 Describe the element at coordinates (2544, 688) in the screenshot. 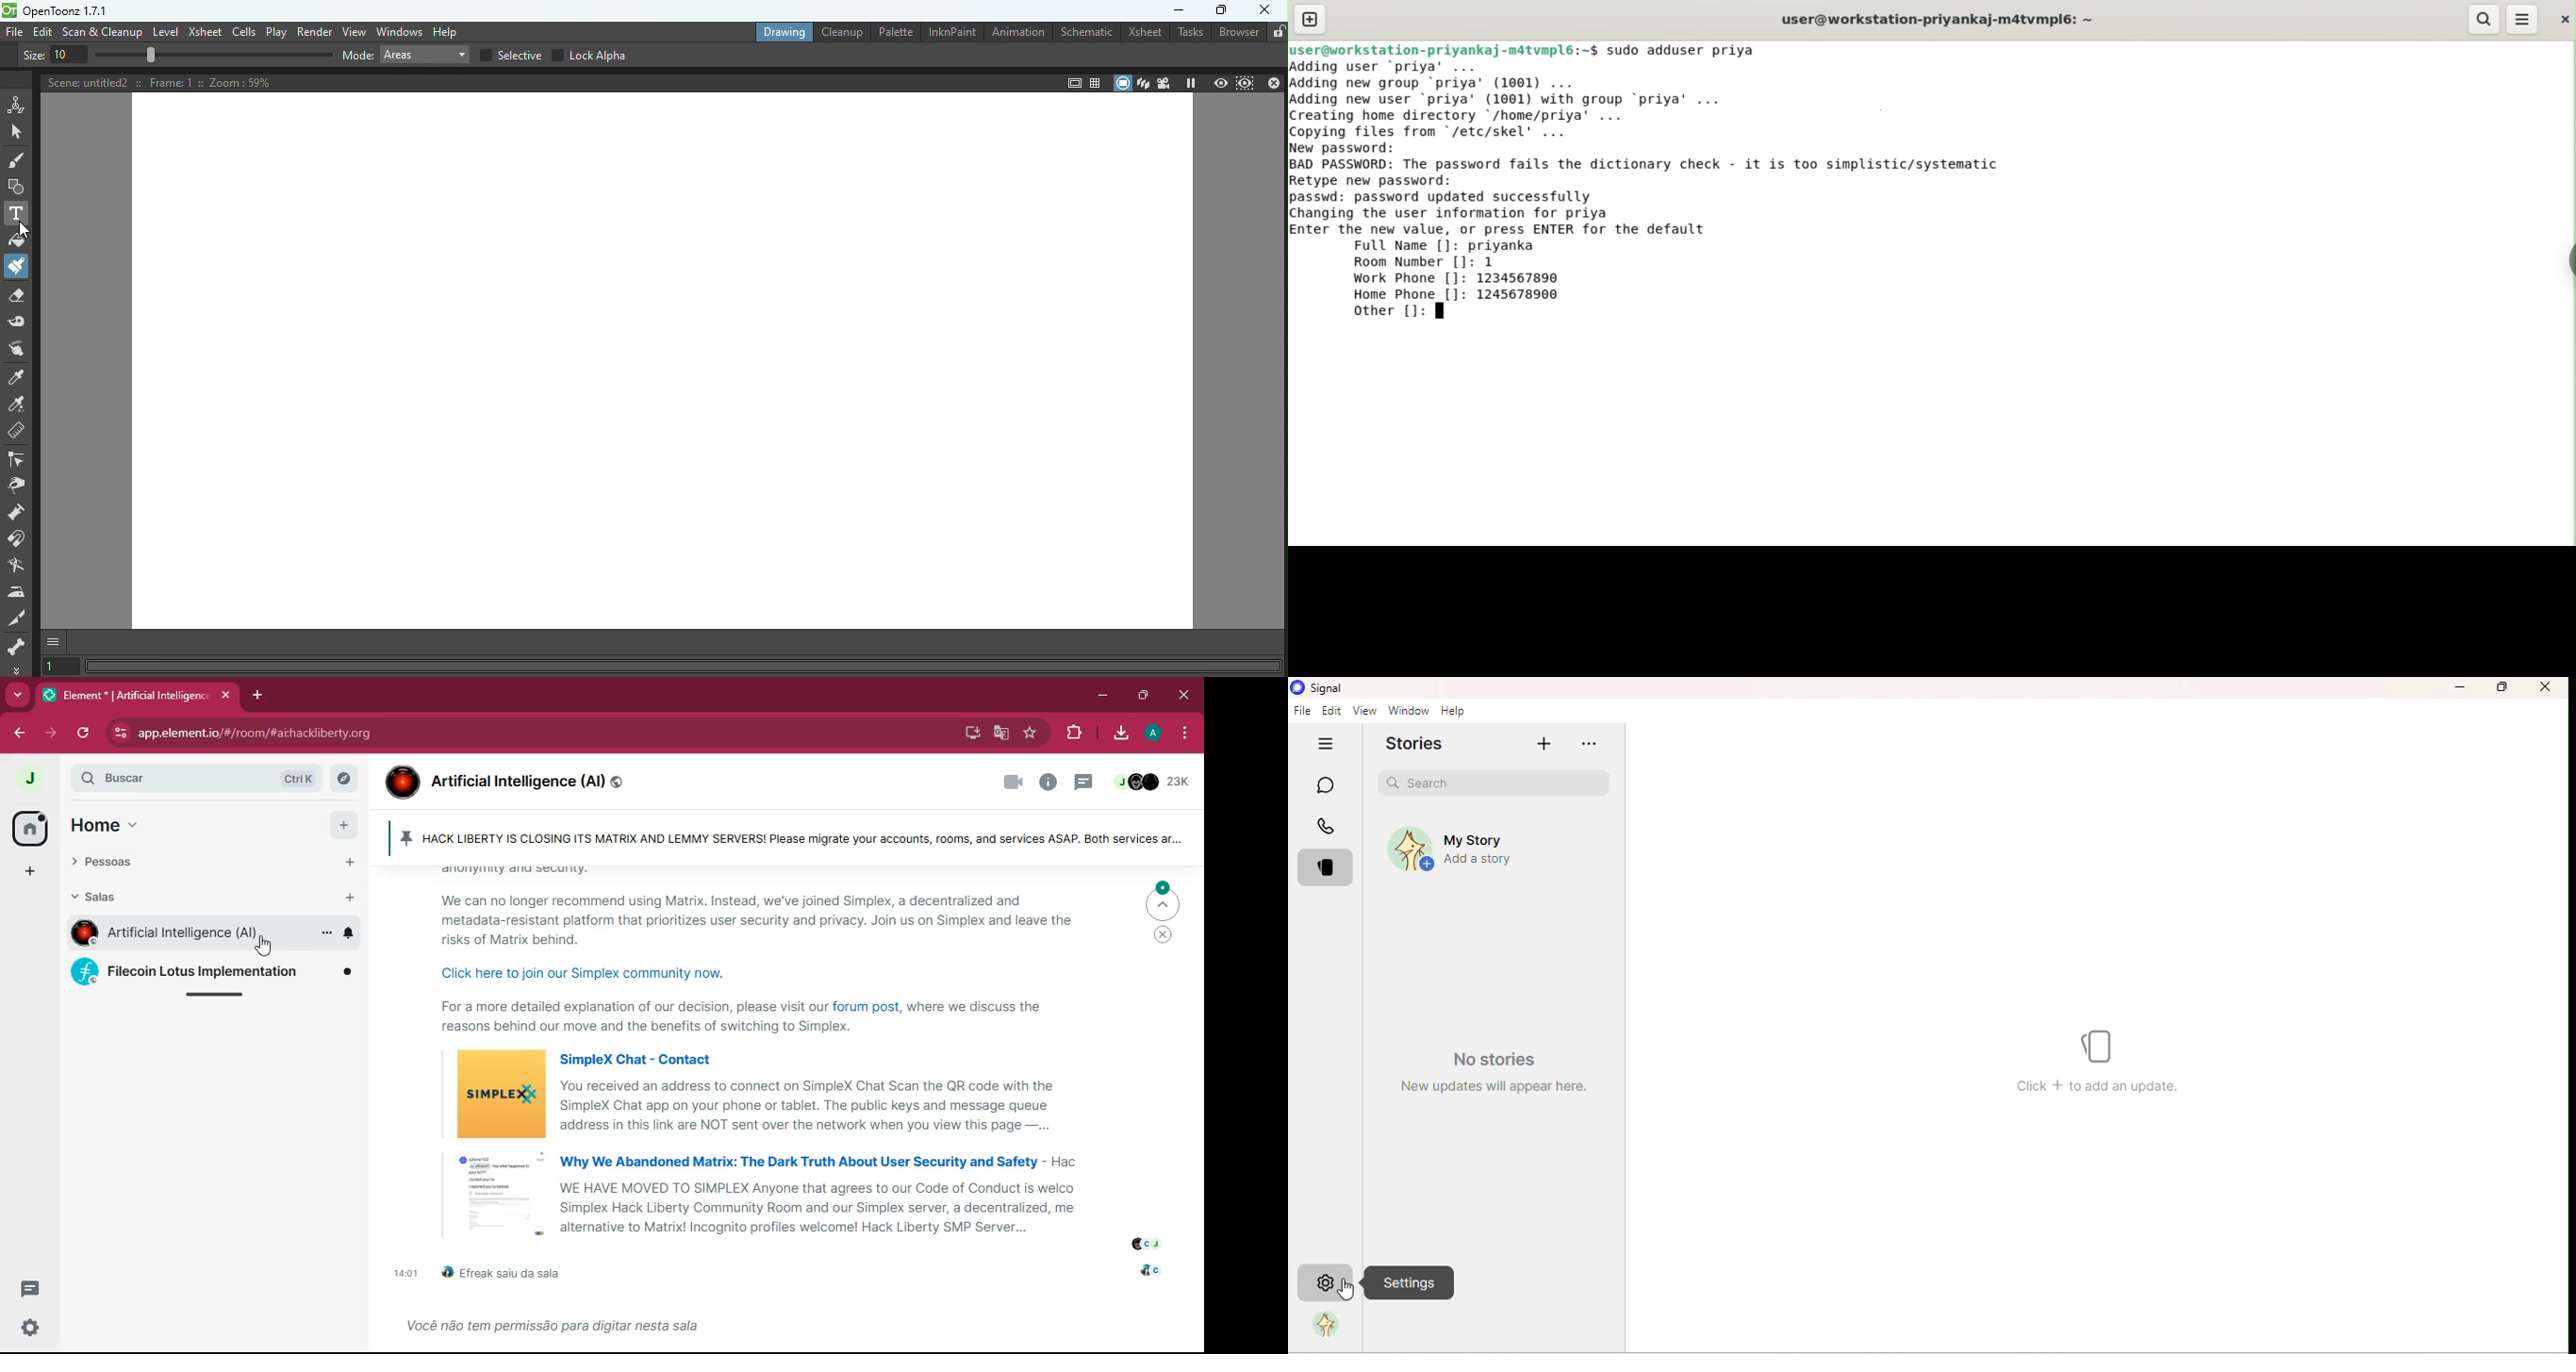

I see `Close` at that location.